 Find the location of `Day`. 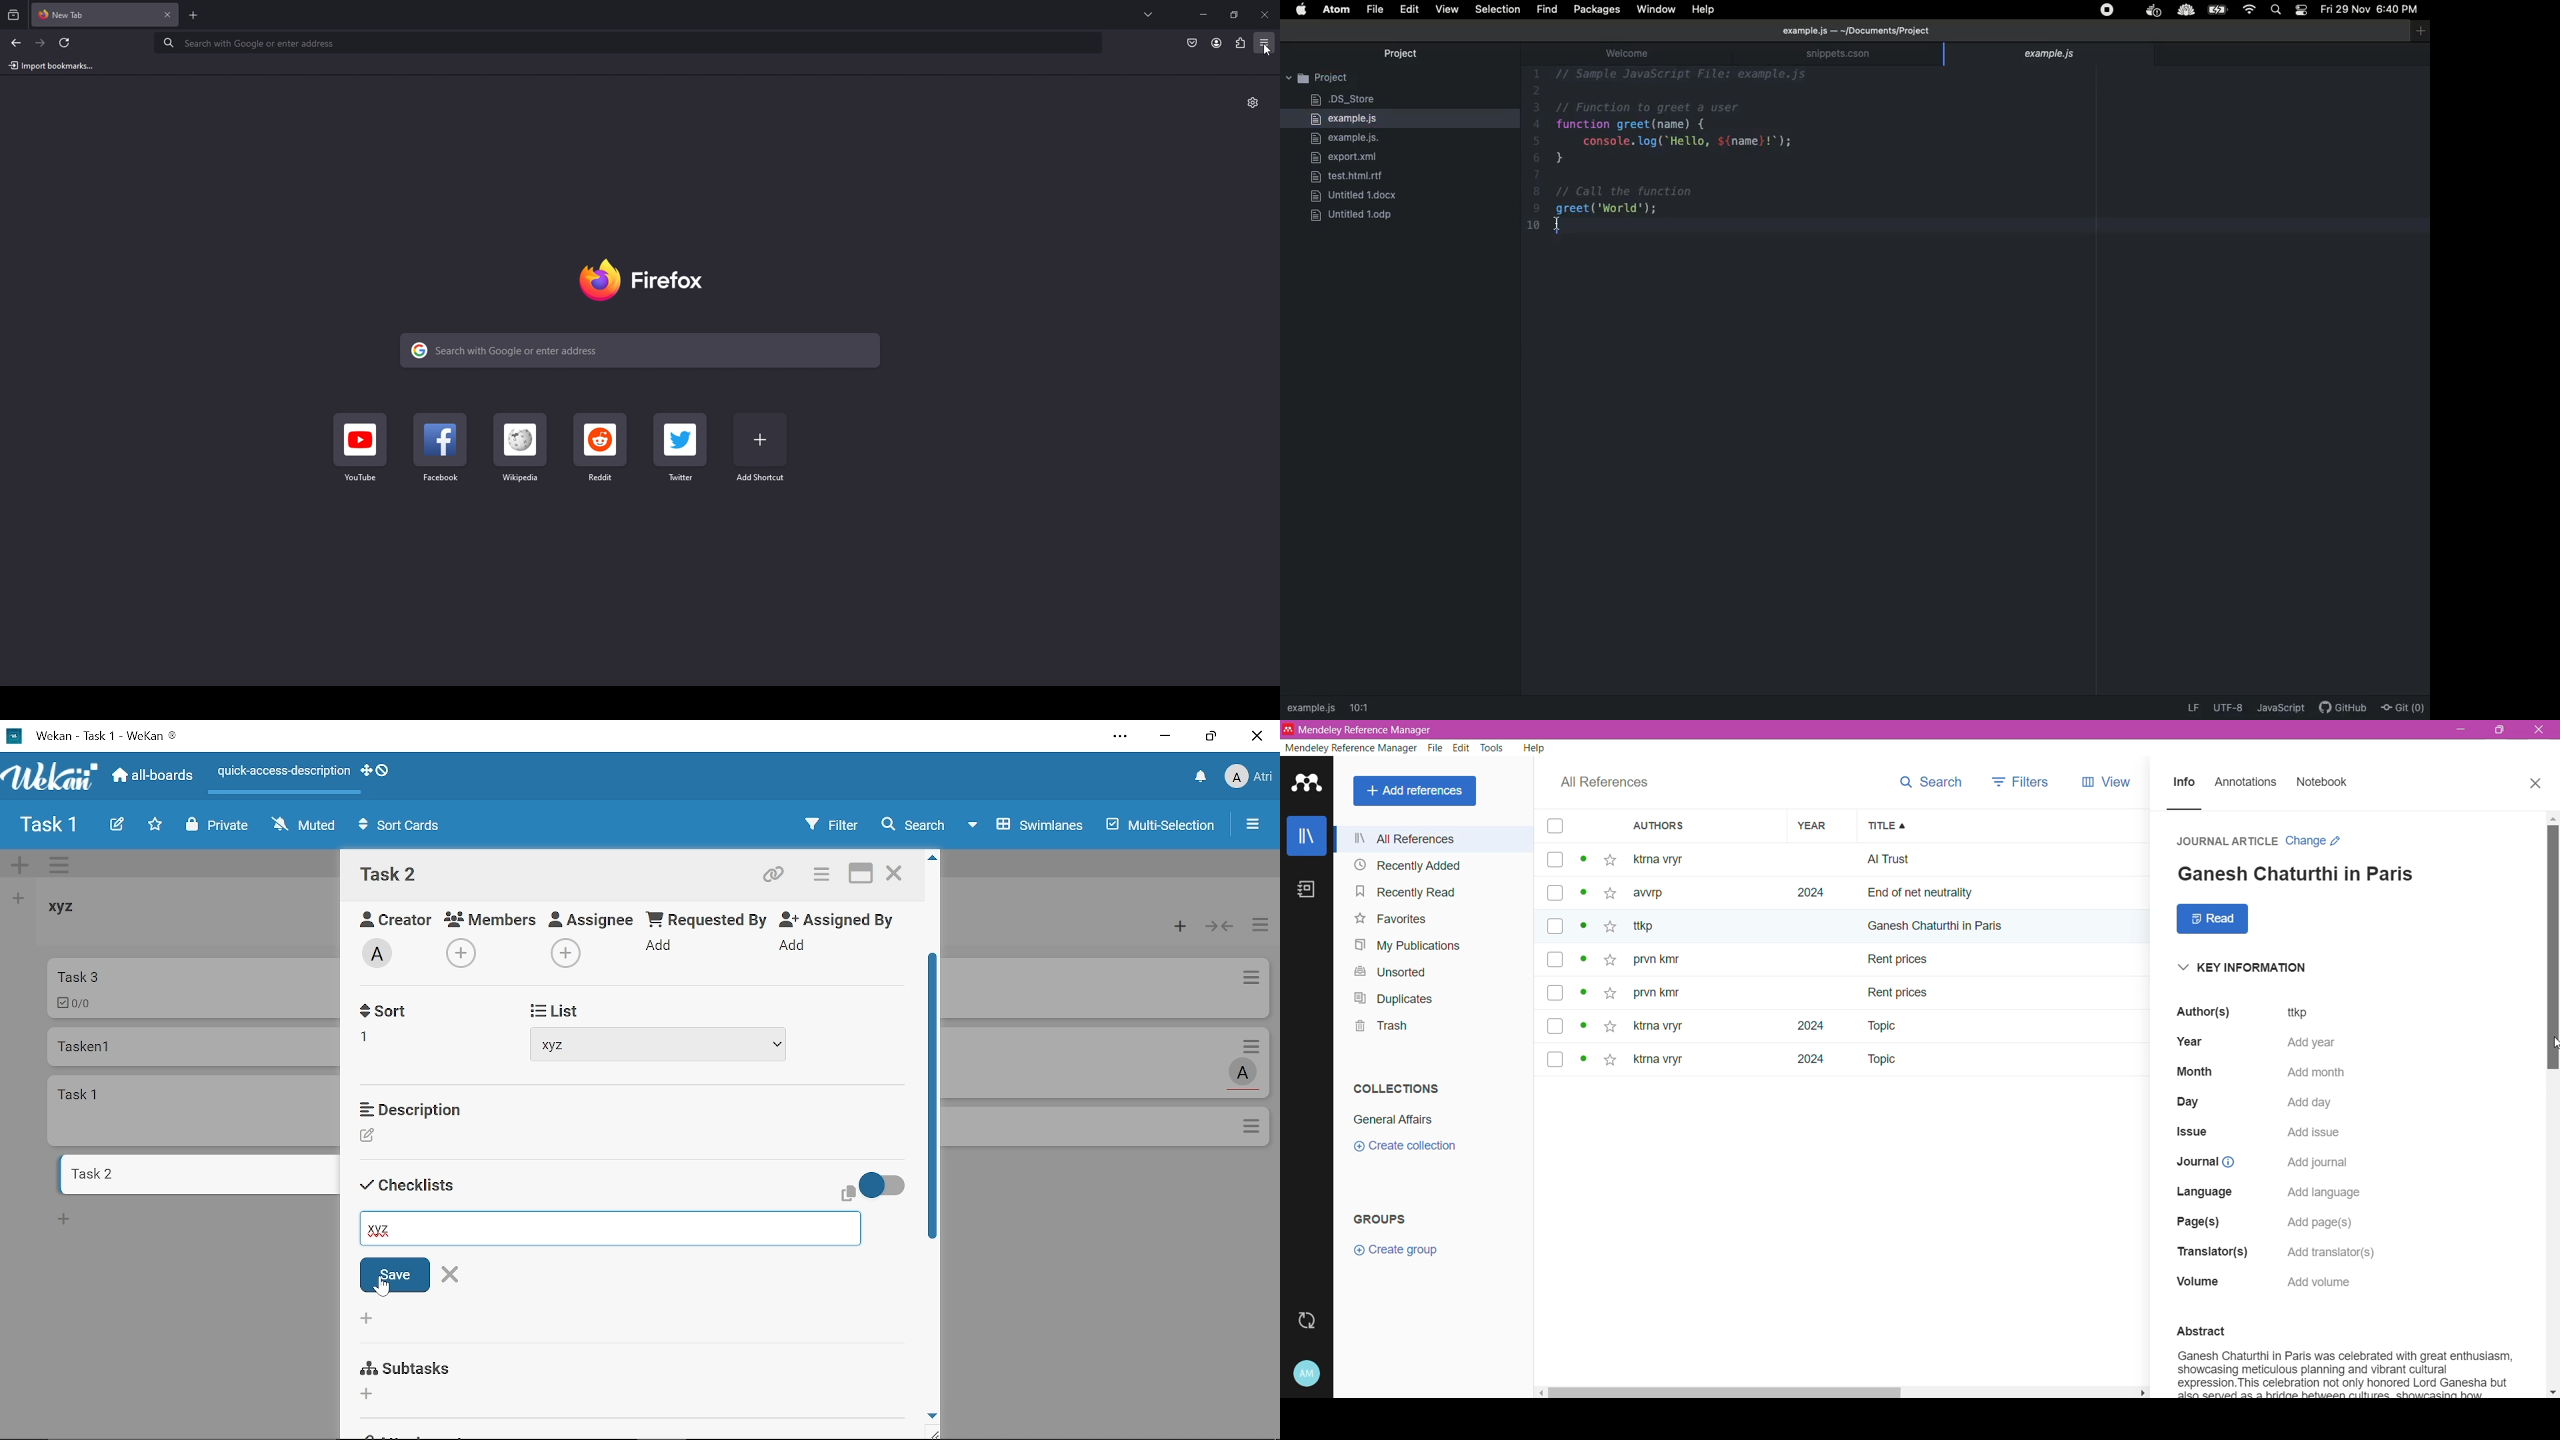

Day is located at coordinates (2177, 1101).